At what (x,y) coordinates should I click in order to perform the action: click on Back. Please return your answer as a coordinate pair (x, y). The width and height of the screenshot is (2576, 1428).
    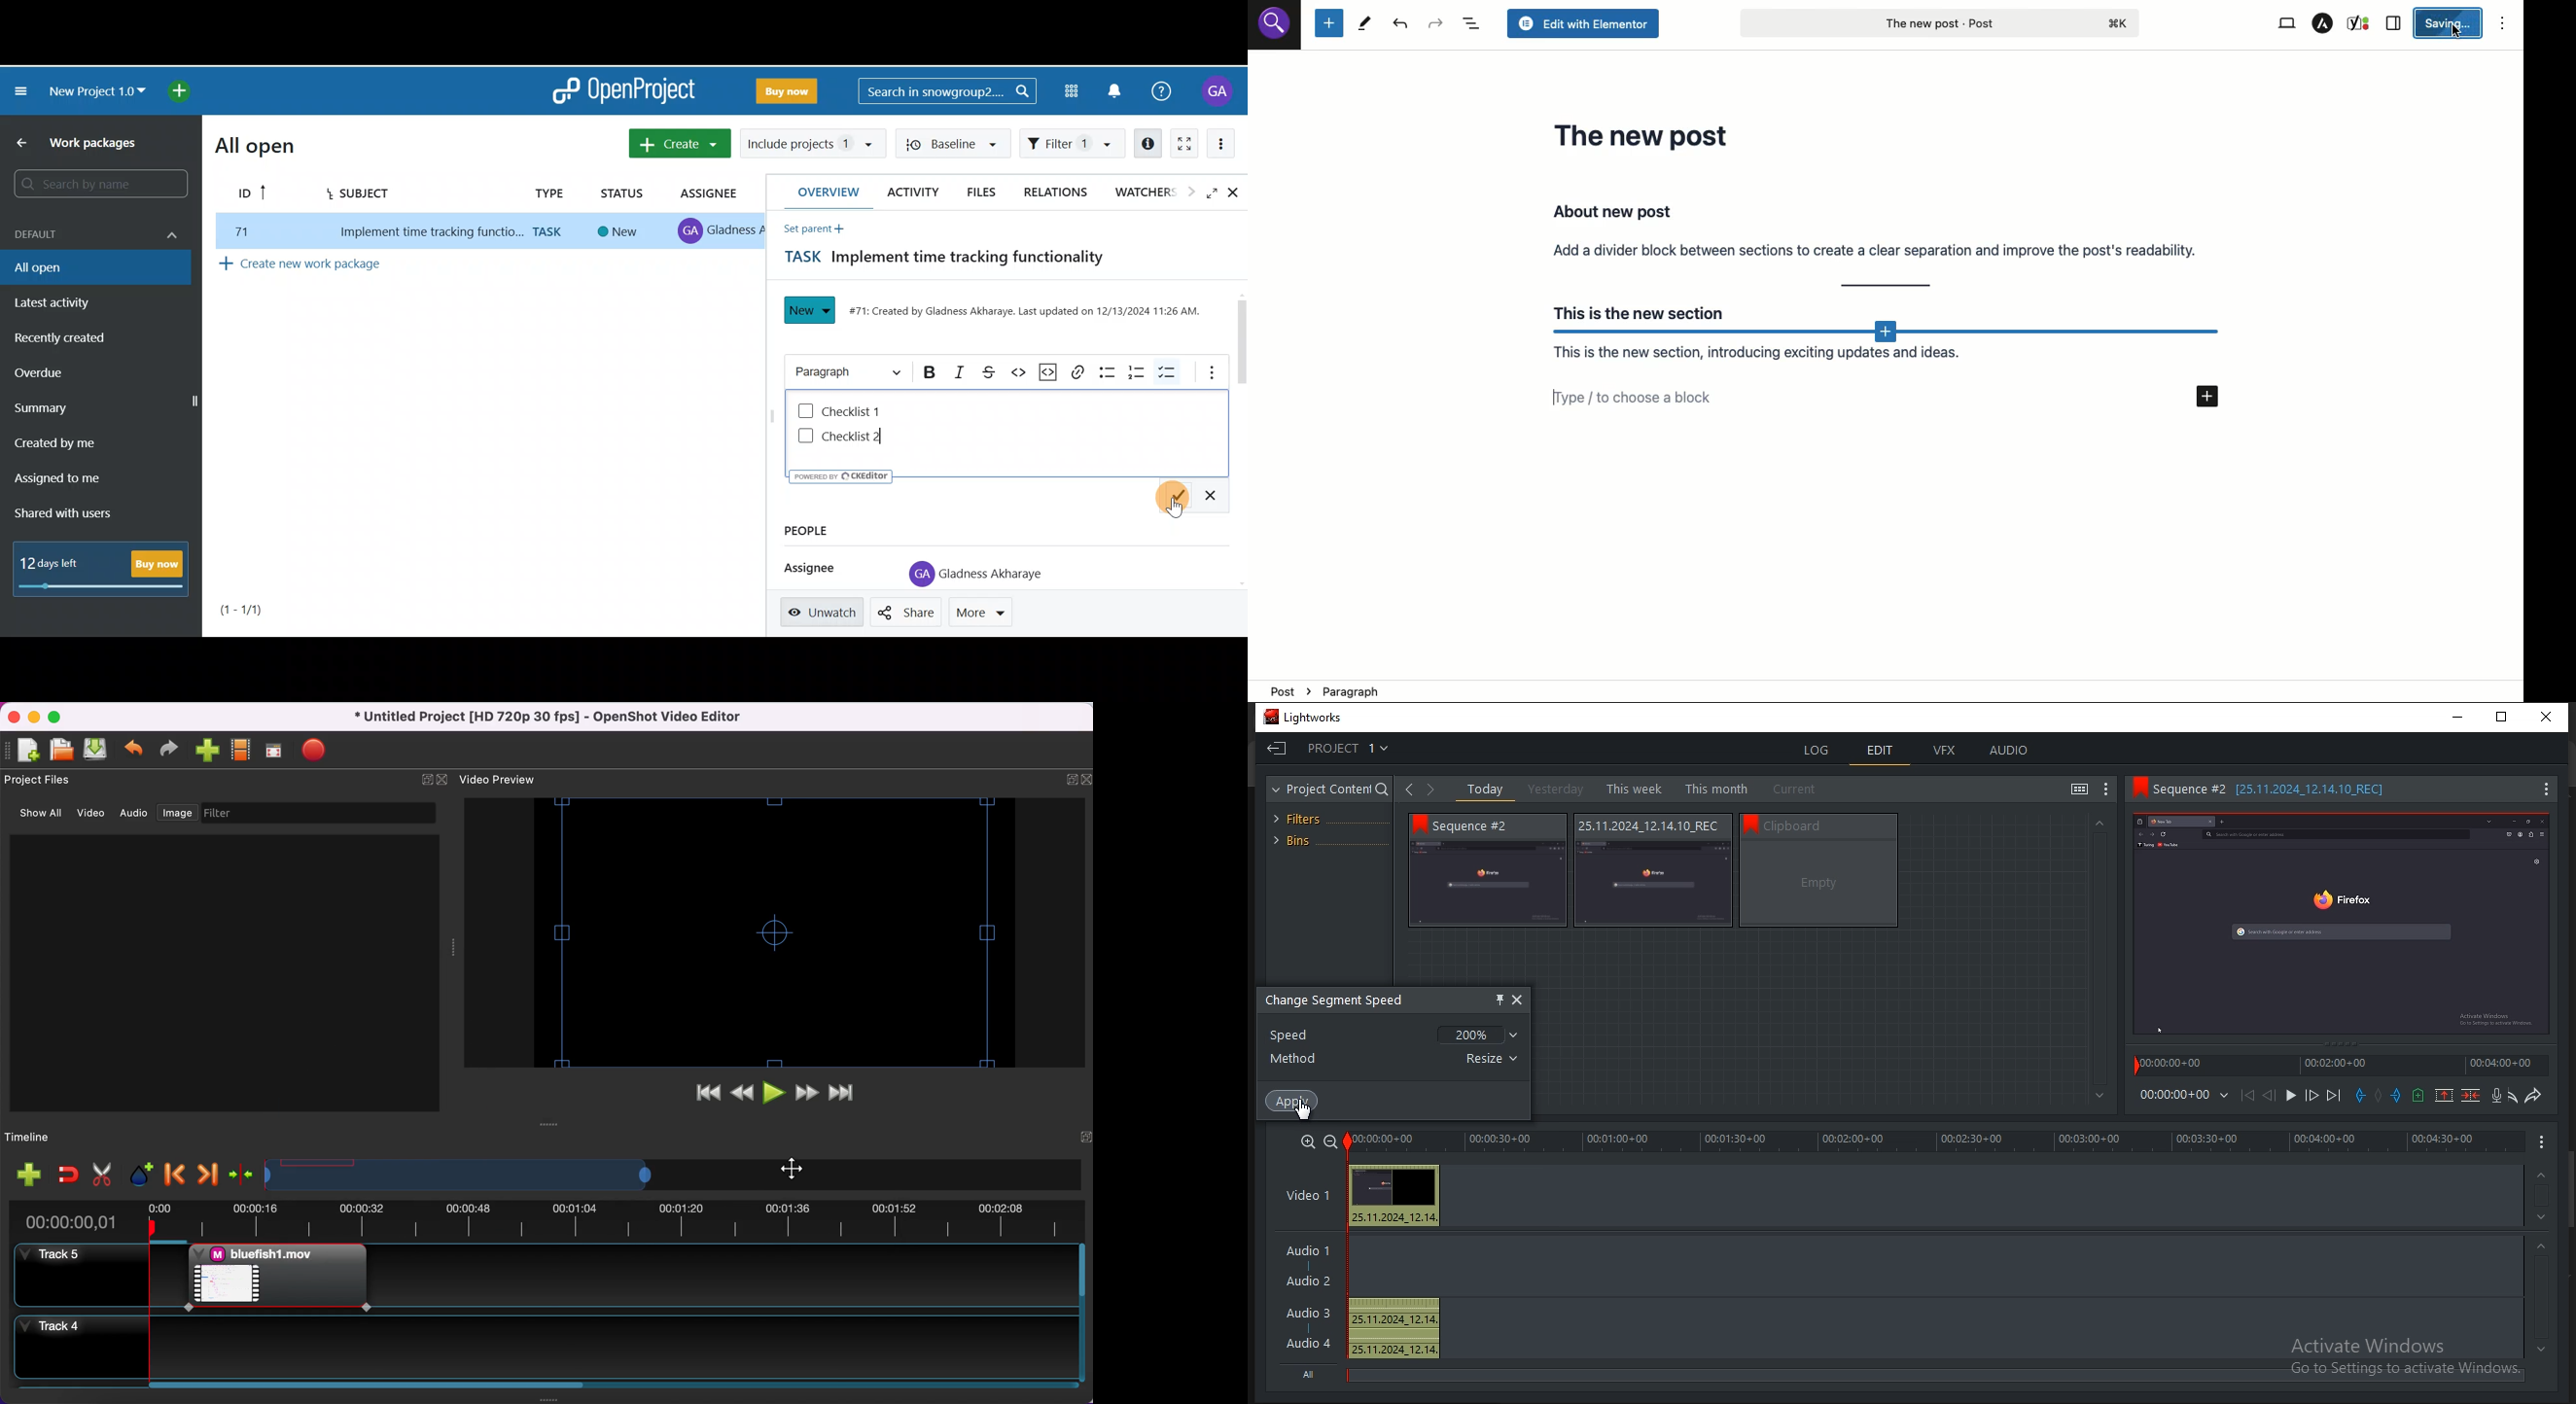
    Looking at the image, I should click on (1409, 790).